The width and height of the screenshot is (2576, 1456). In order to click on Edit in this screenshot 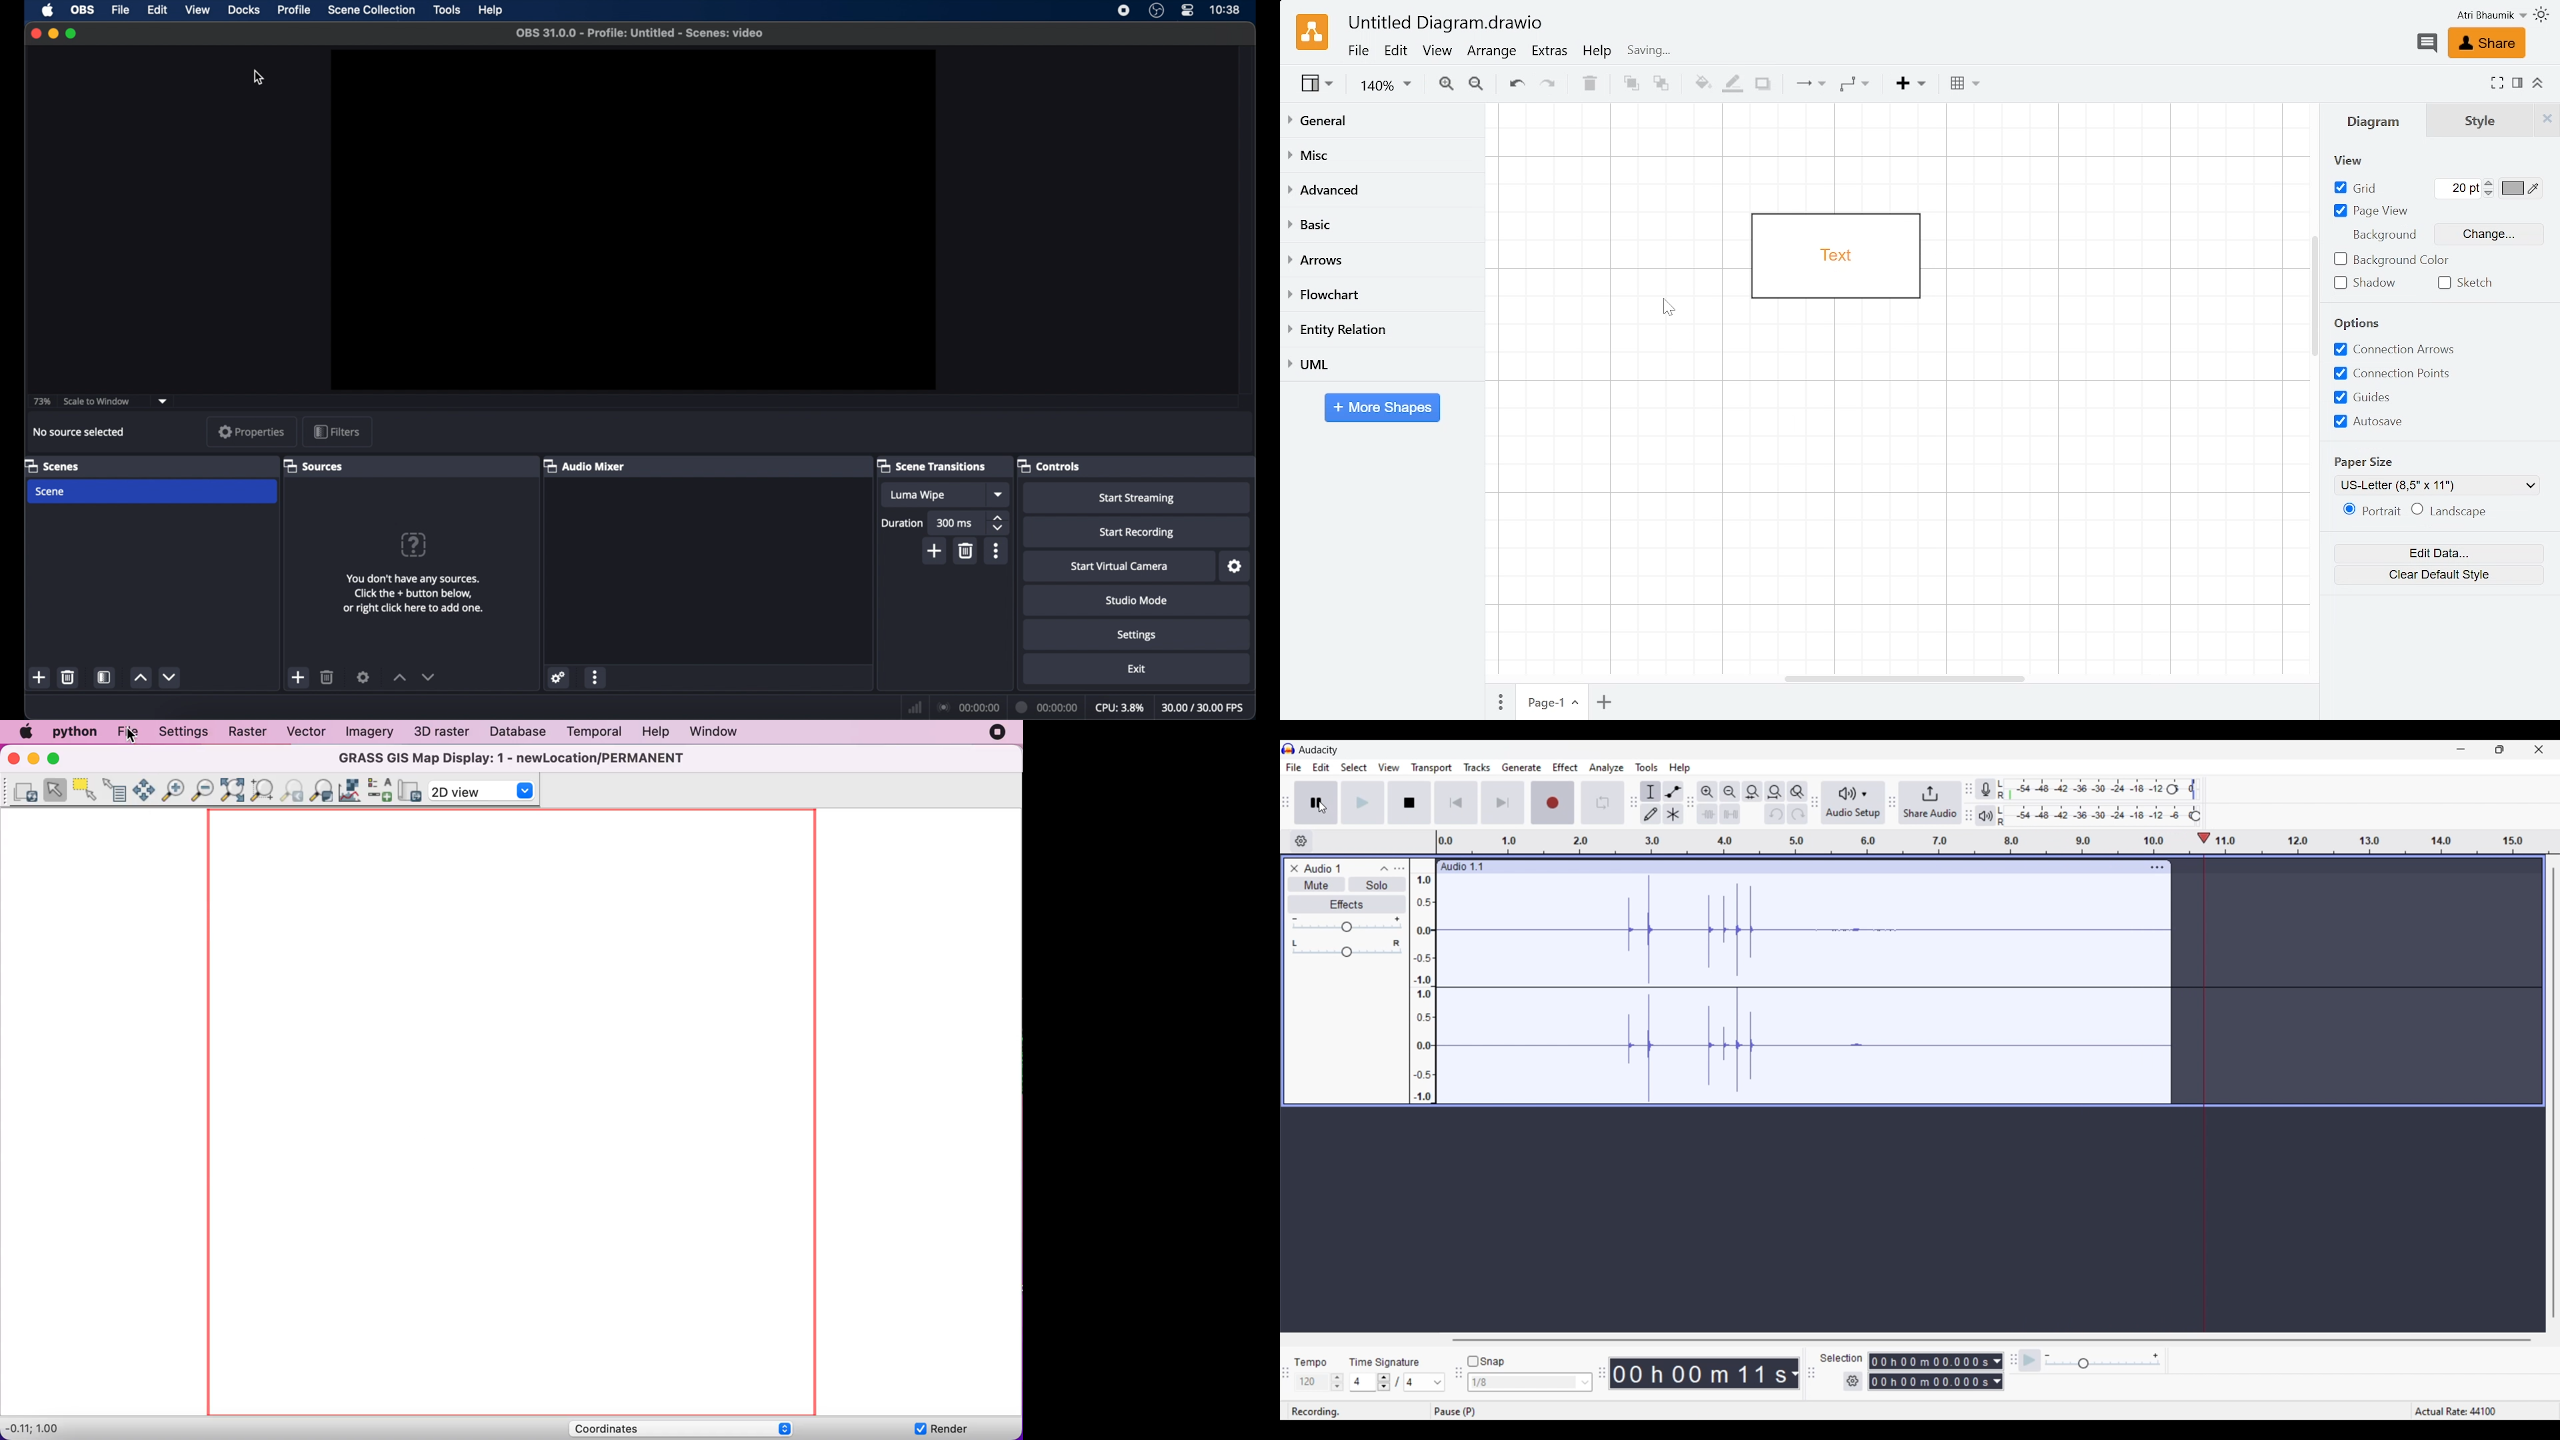, I will do `click(1396, 51)`.